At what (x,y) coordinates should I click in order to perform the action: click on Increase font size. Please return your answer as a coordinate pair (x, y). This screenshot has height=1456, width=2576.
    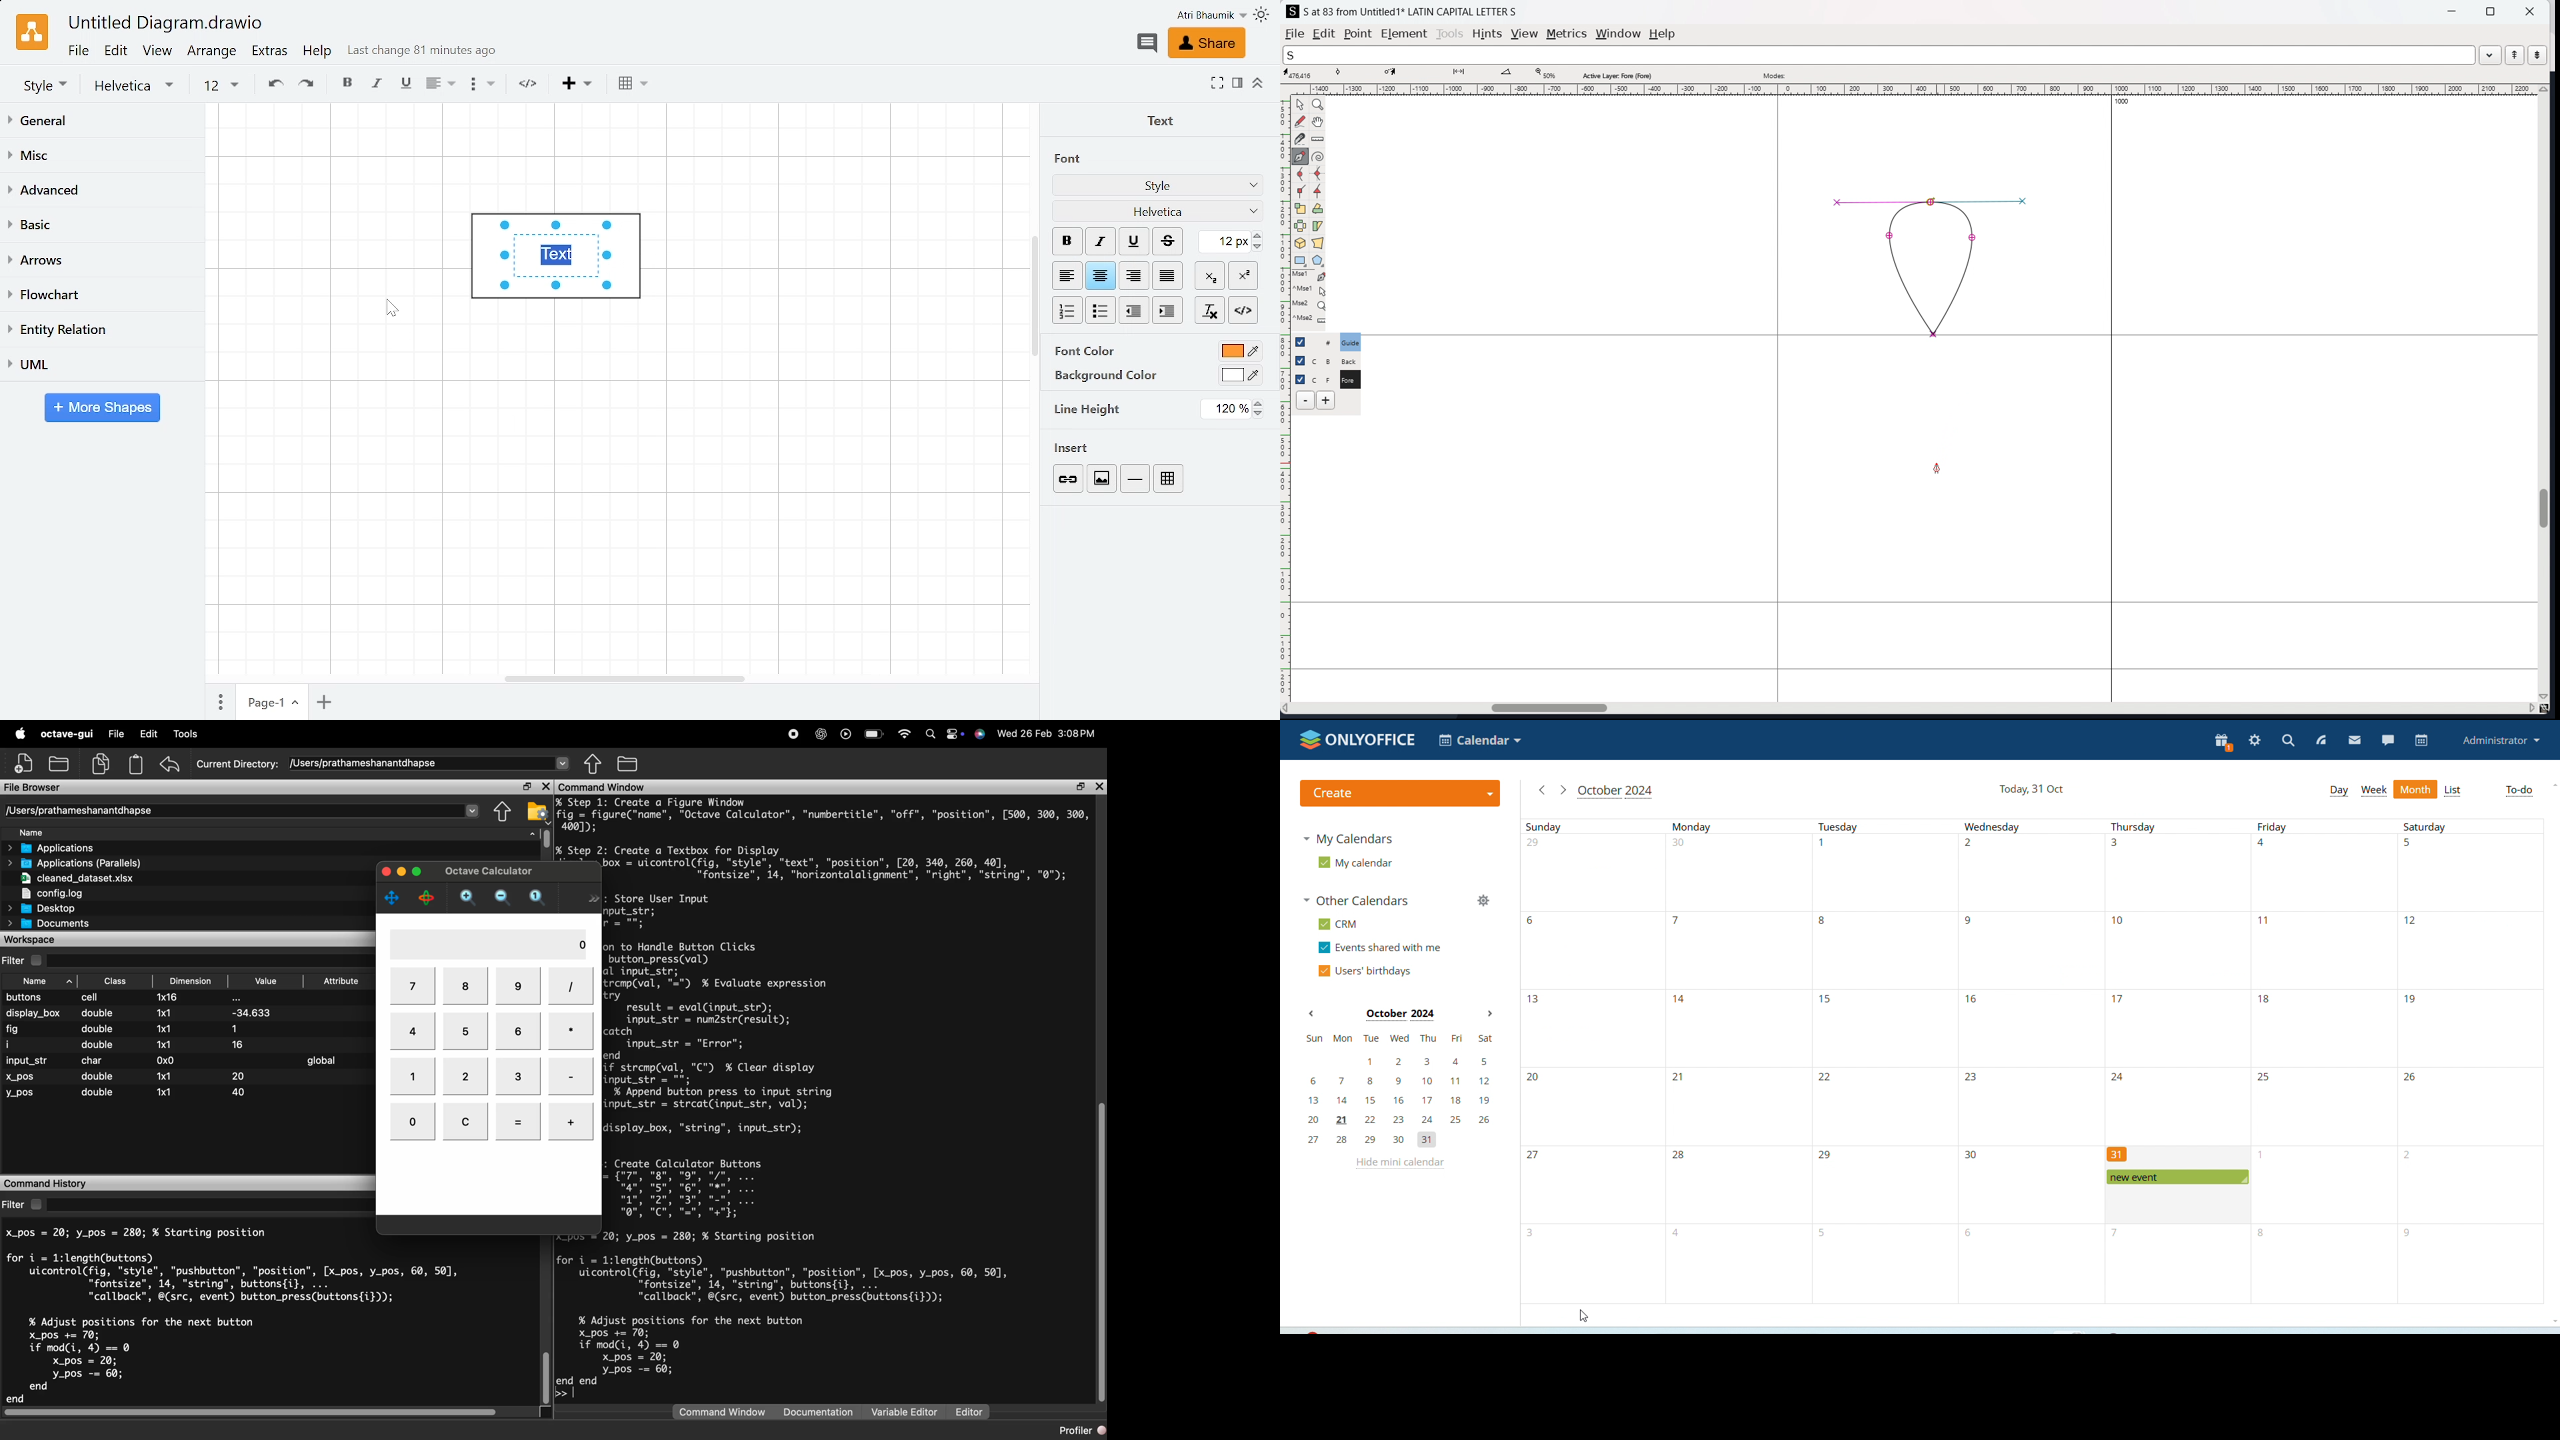
    Looking at the image, I should click on (1259, 235).